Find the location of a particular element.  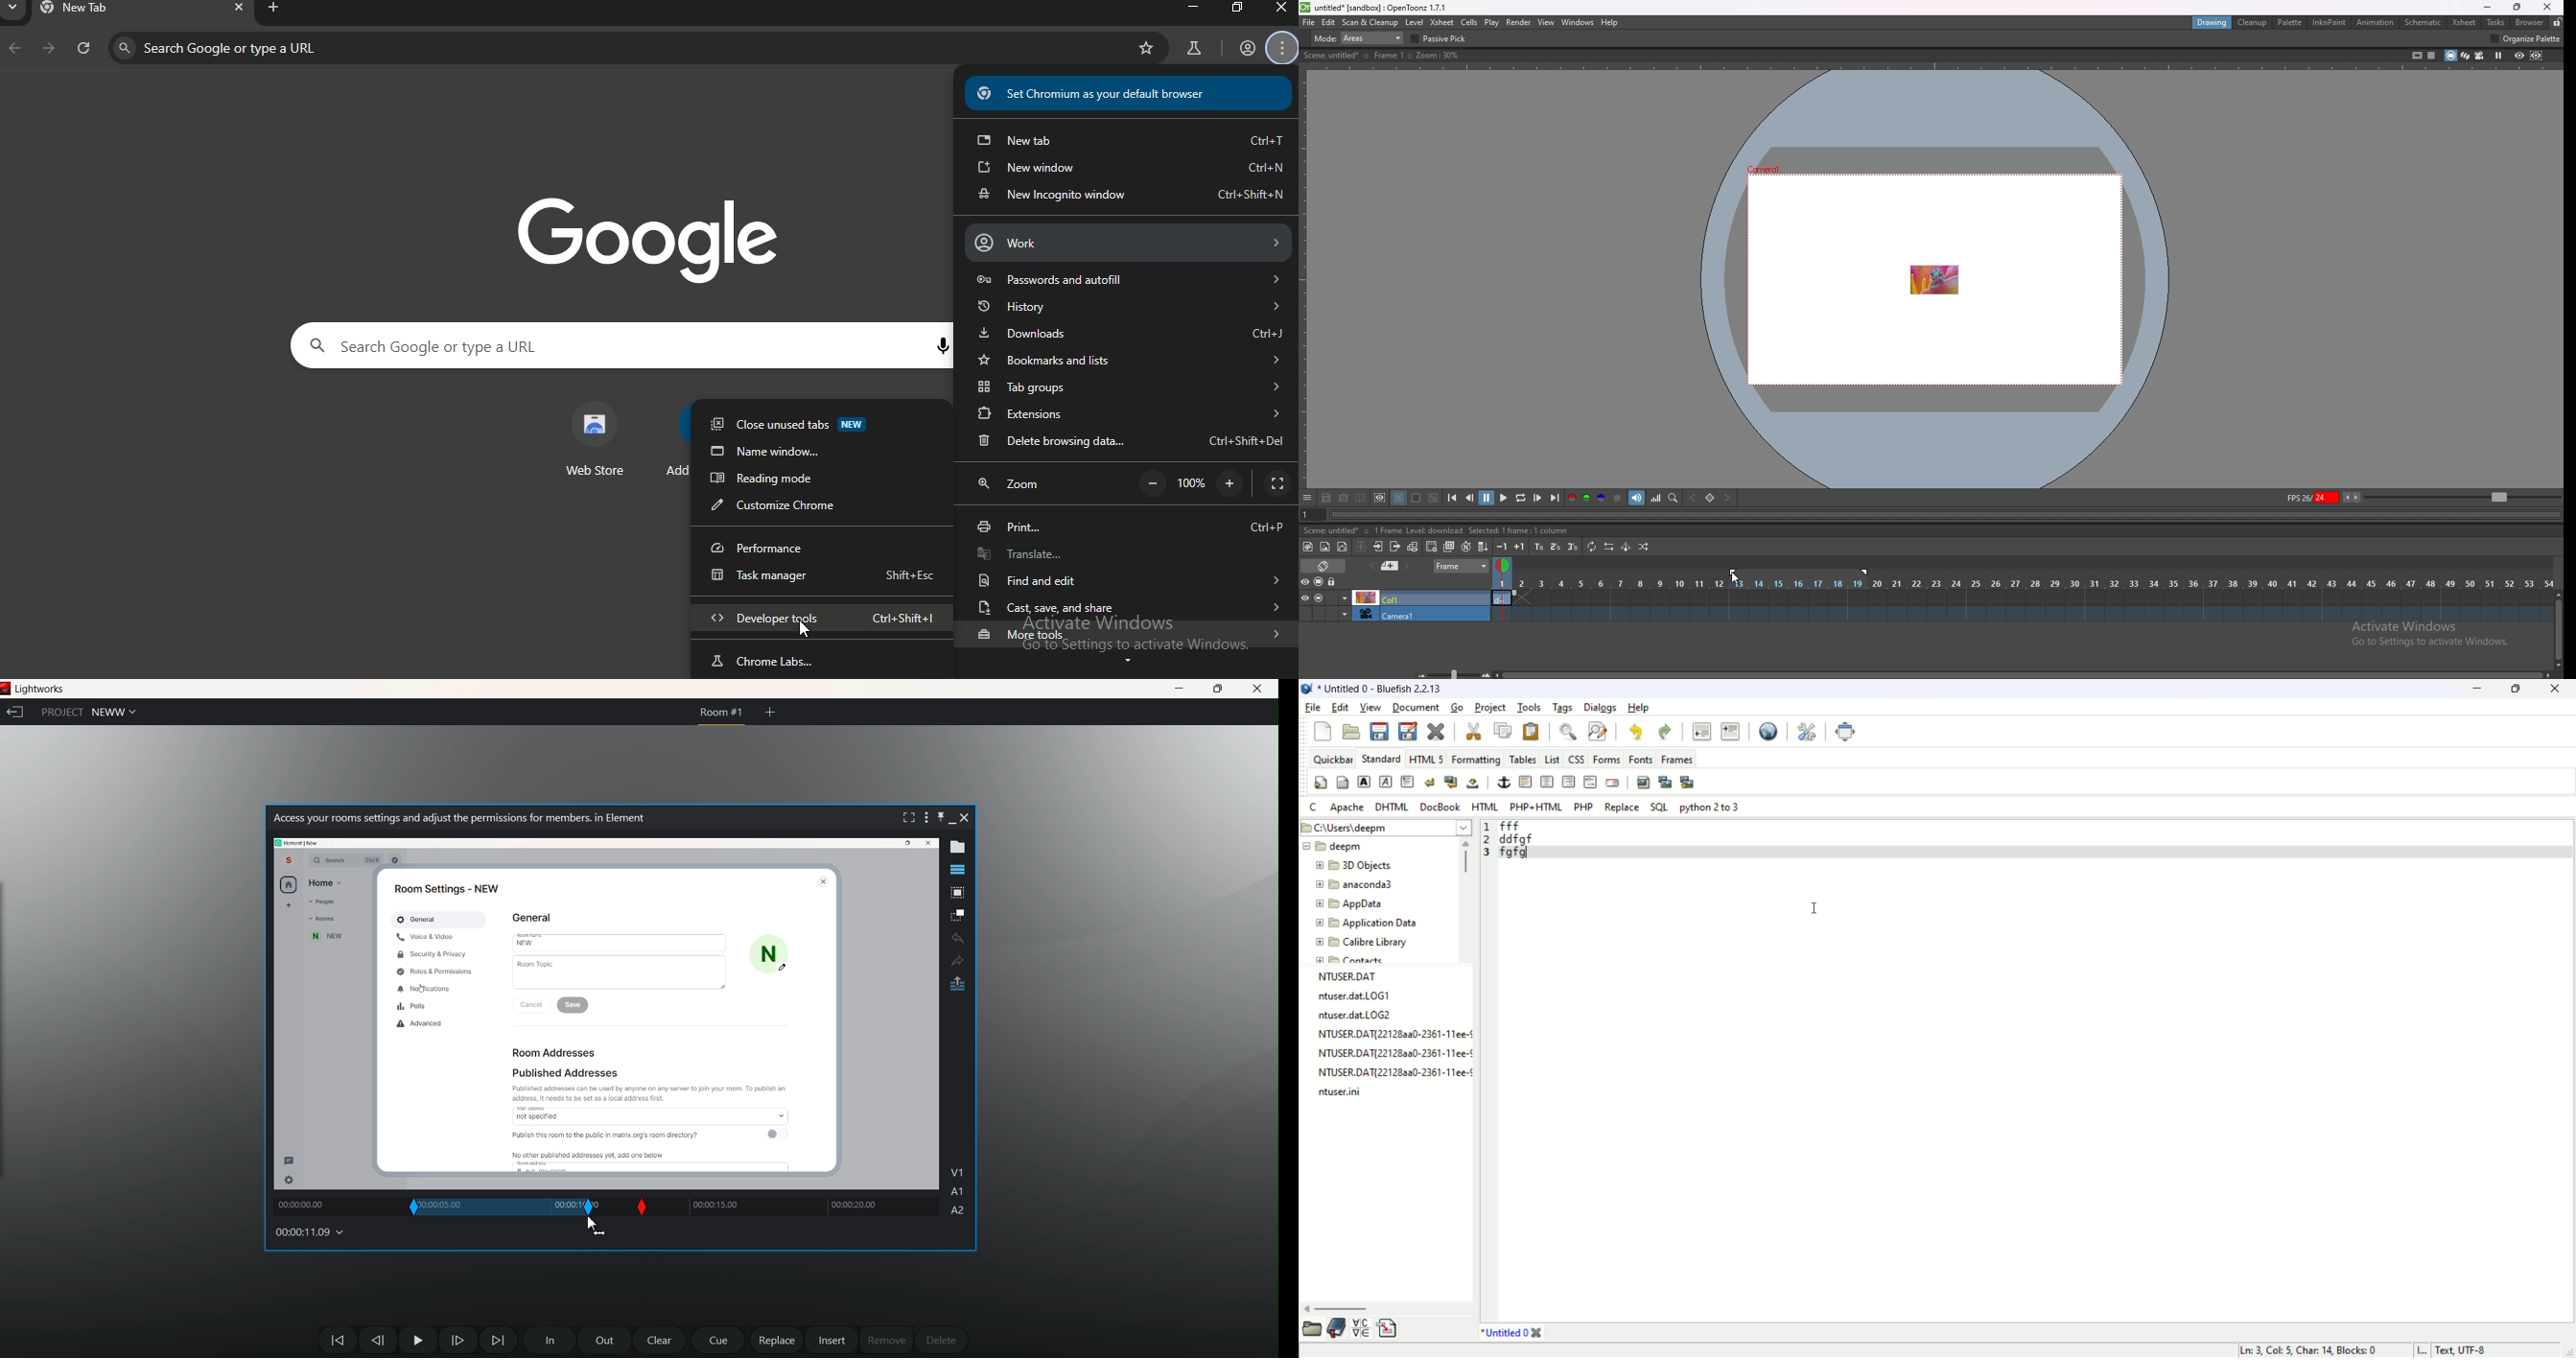

save as is located at coordinates (1410, 731).